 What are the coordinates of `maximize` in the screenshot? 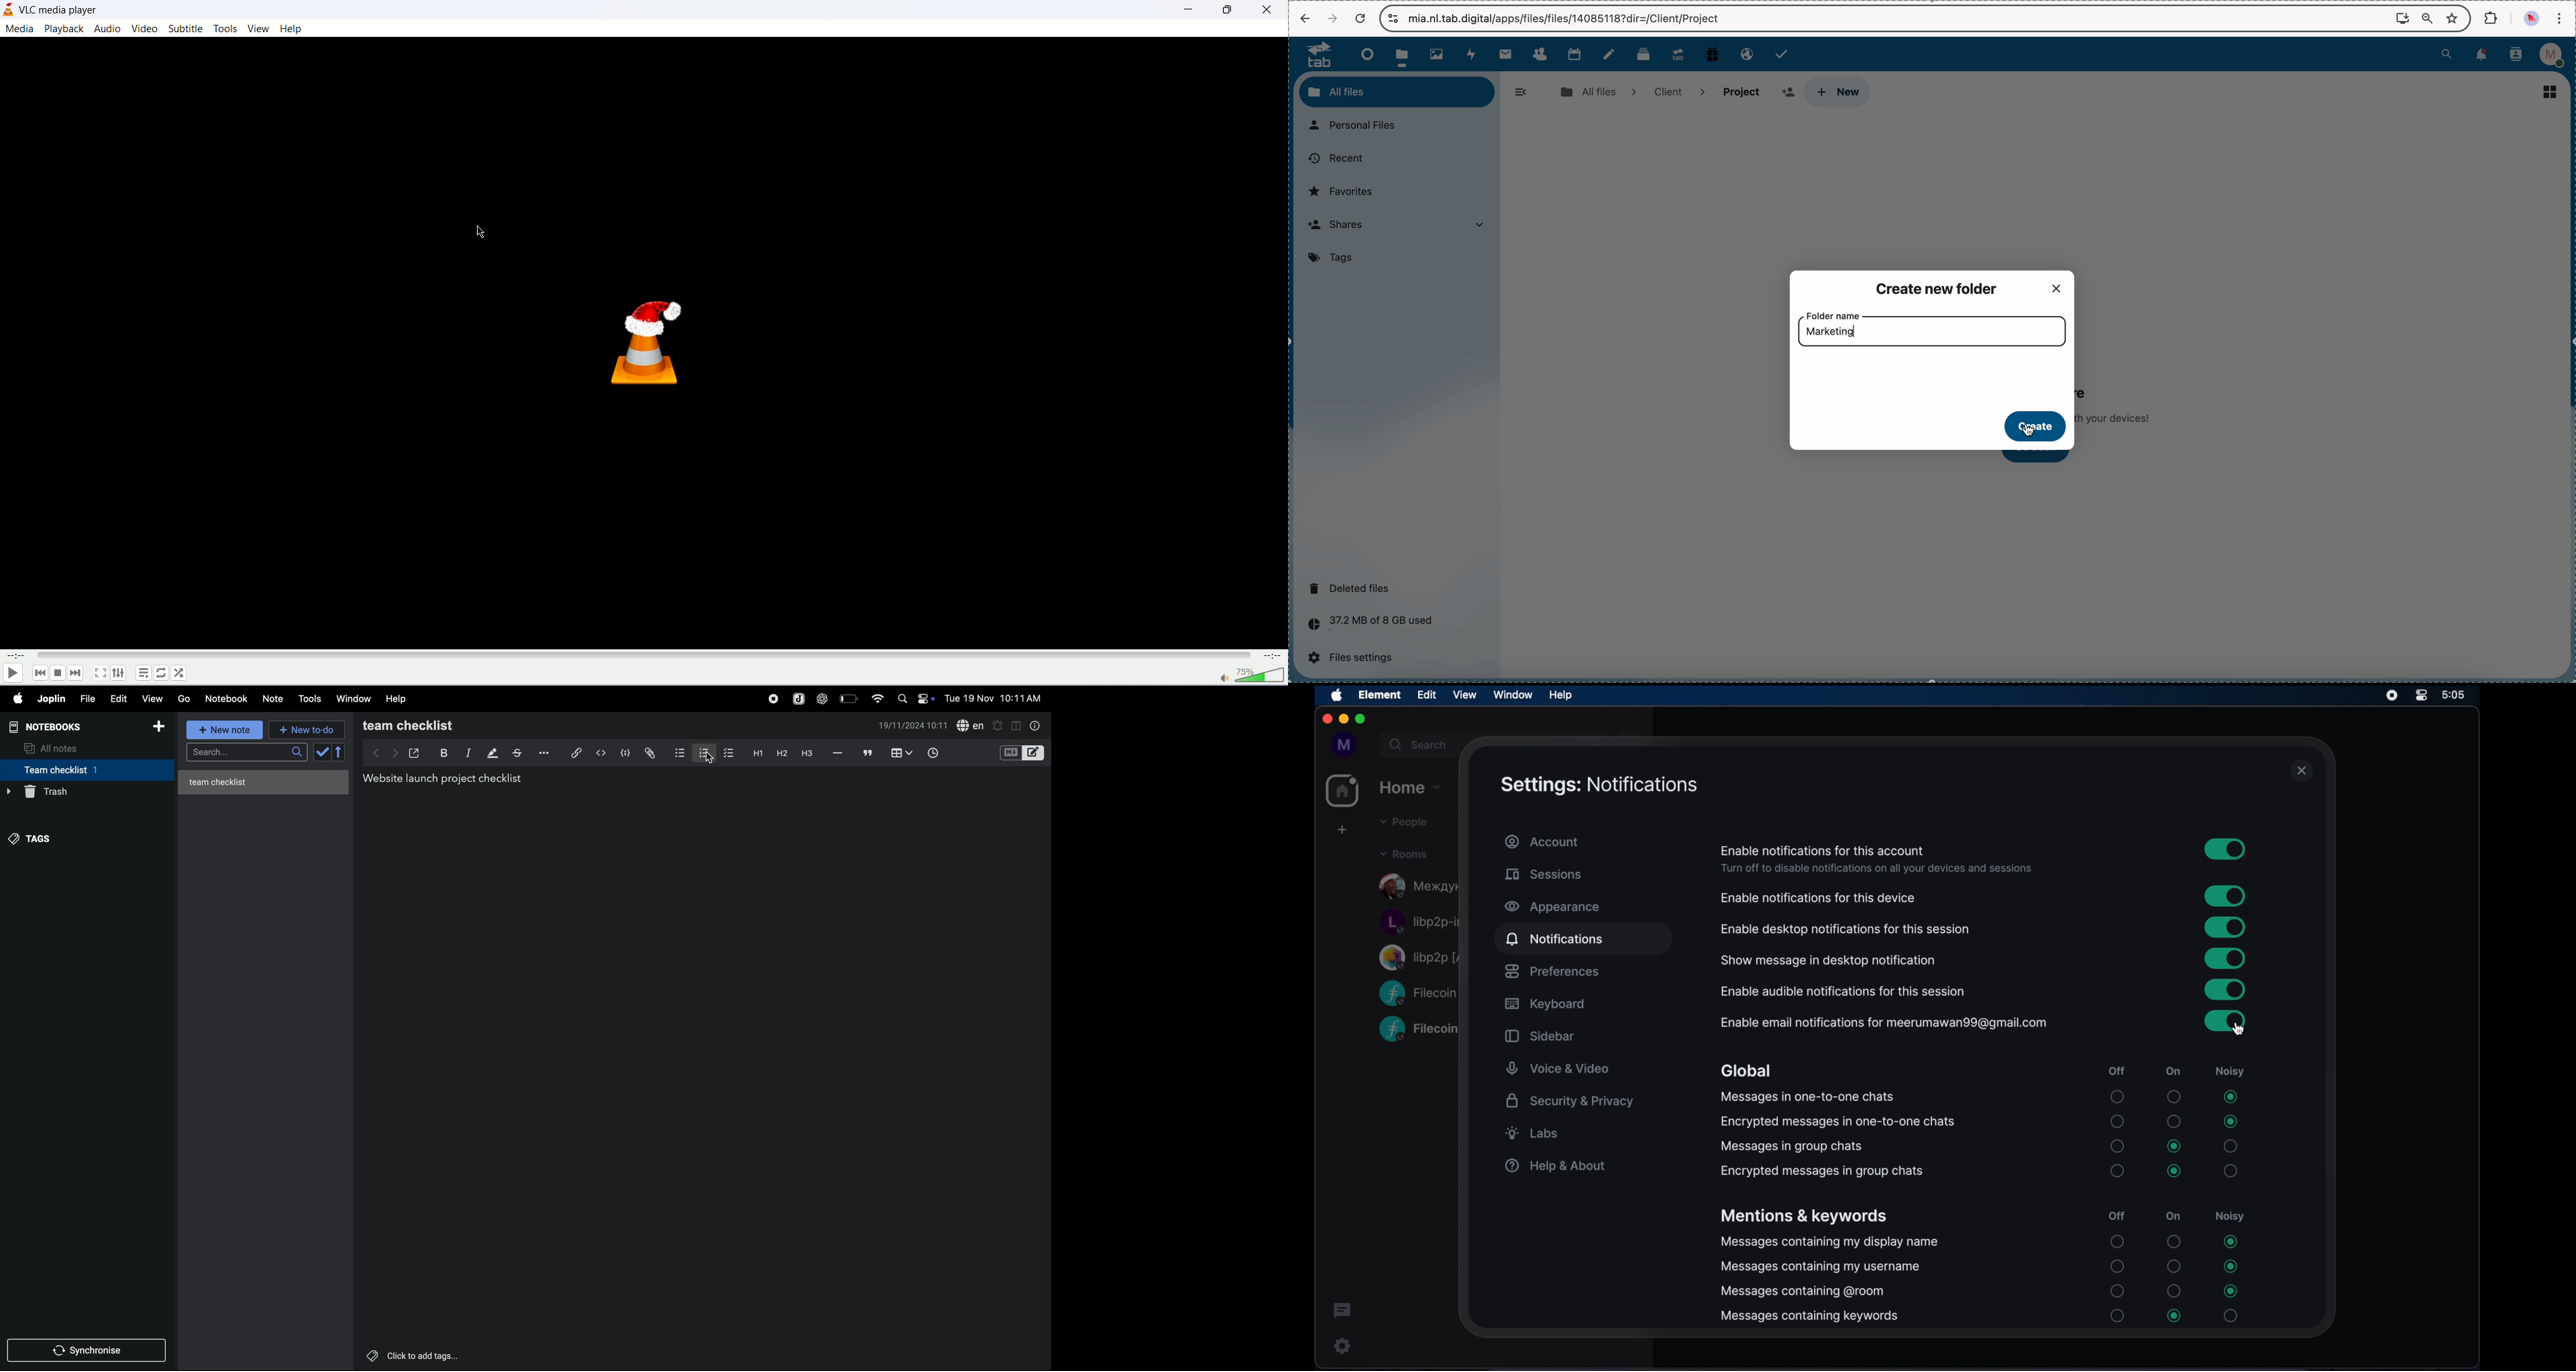 It's located at (1362, 720).